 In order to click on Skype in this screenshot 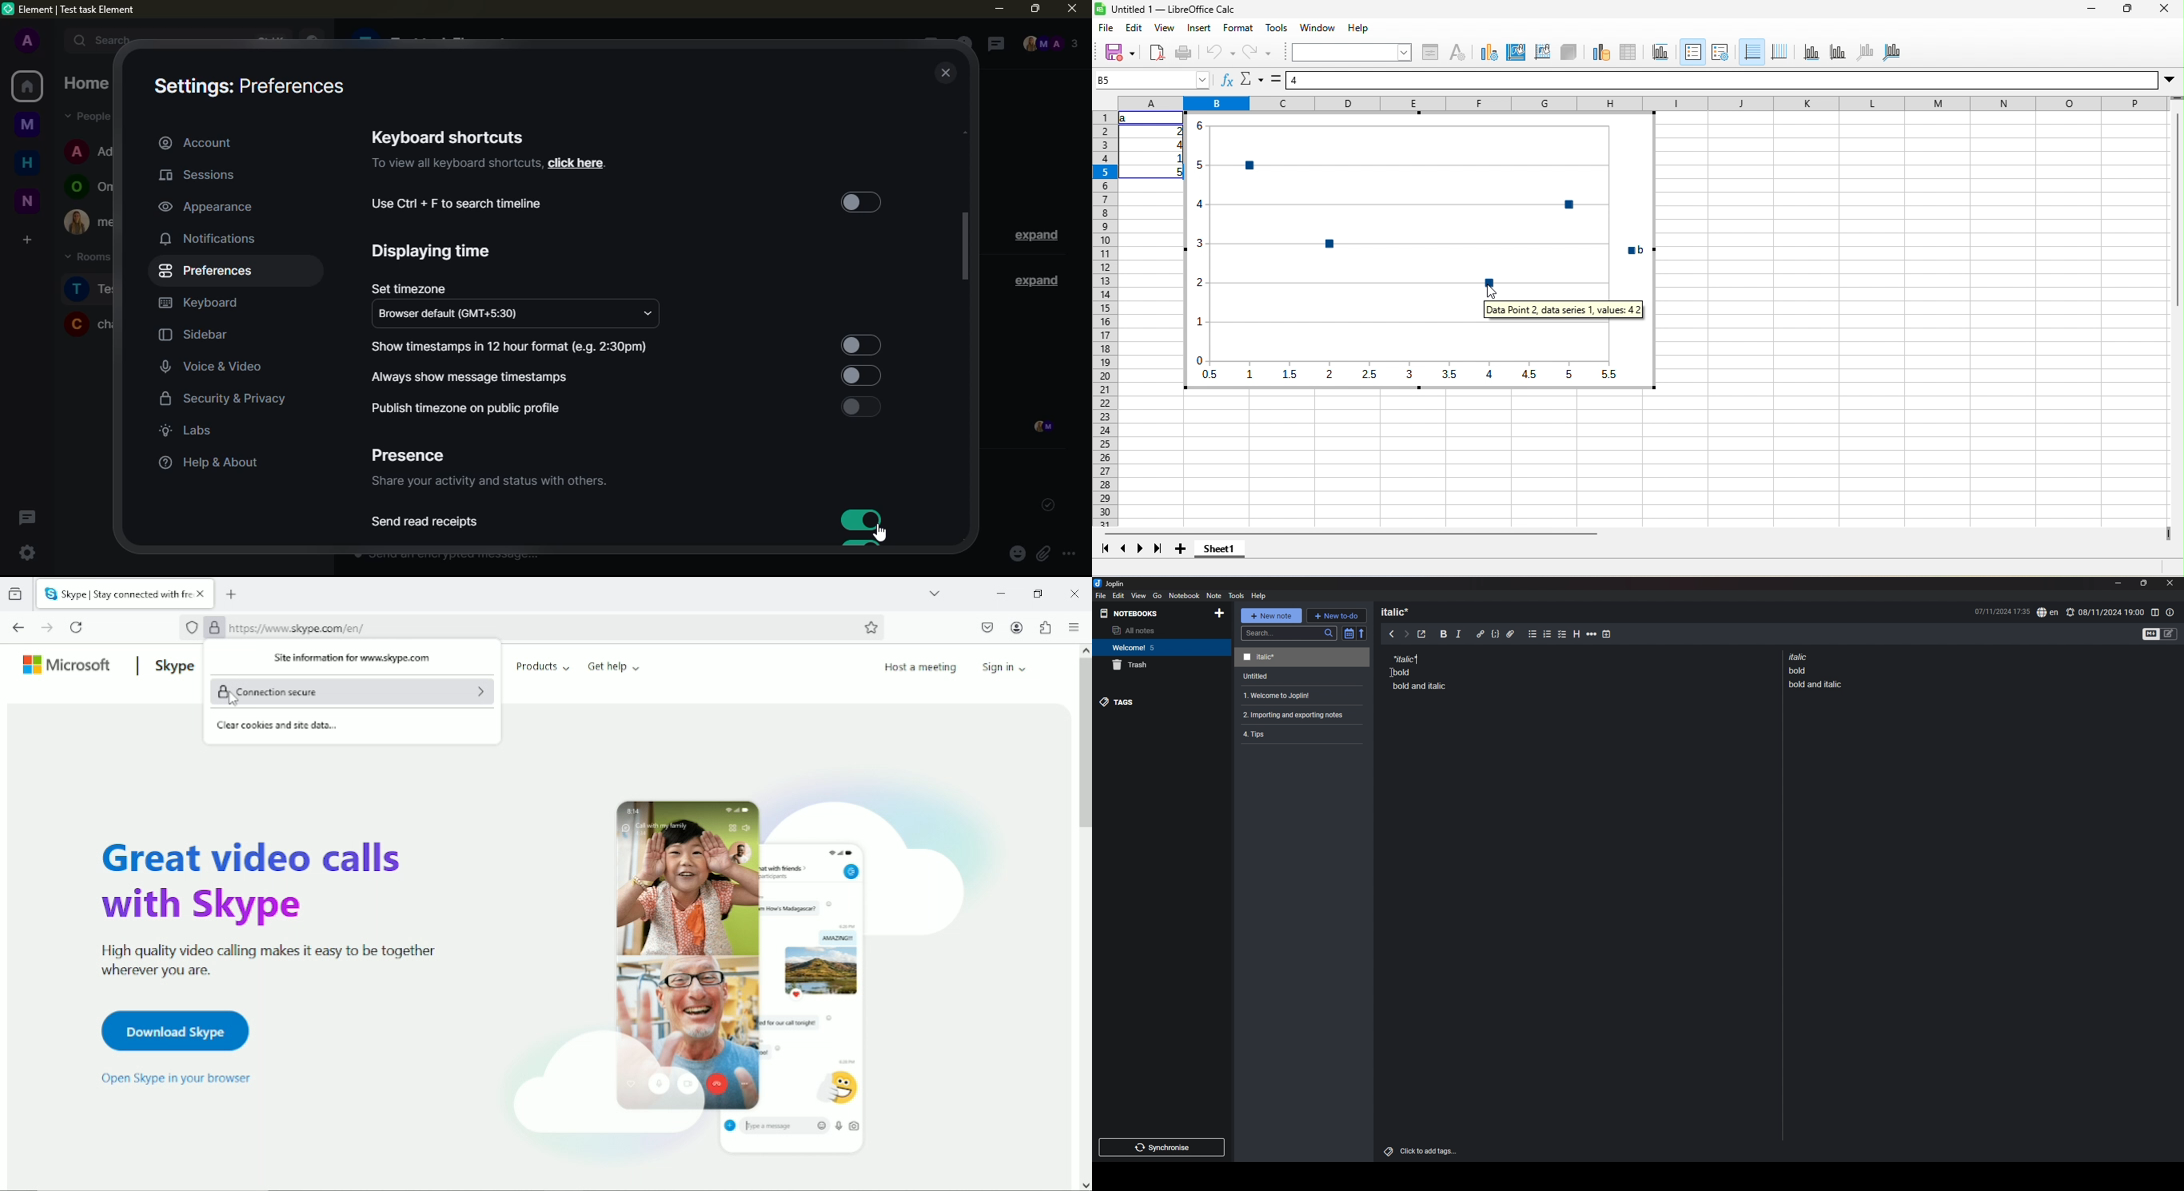, I will do `click(172, 665)`.